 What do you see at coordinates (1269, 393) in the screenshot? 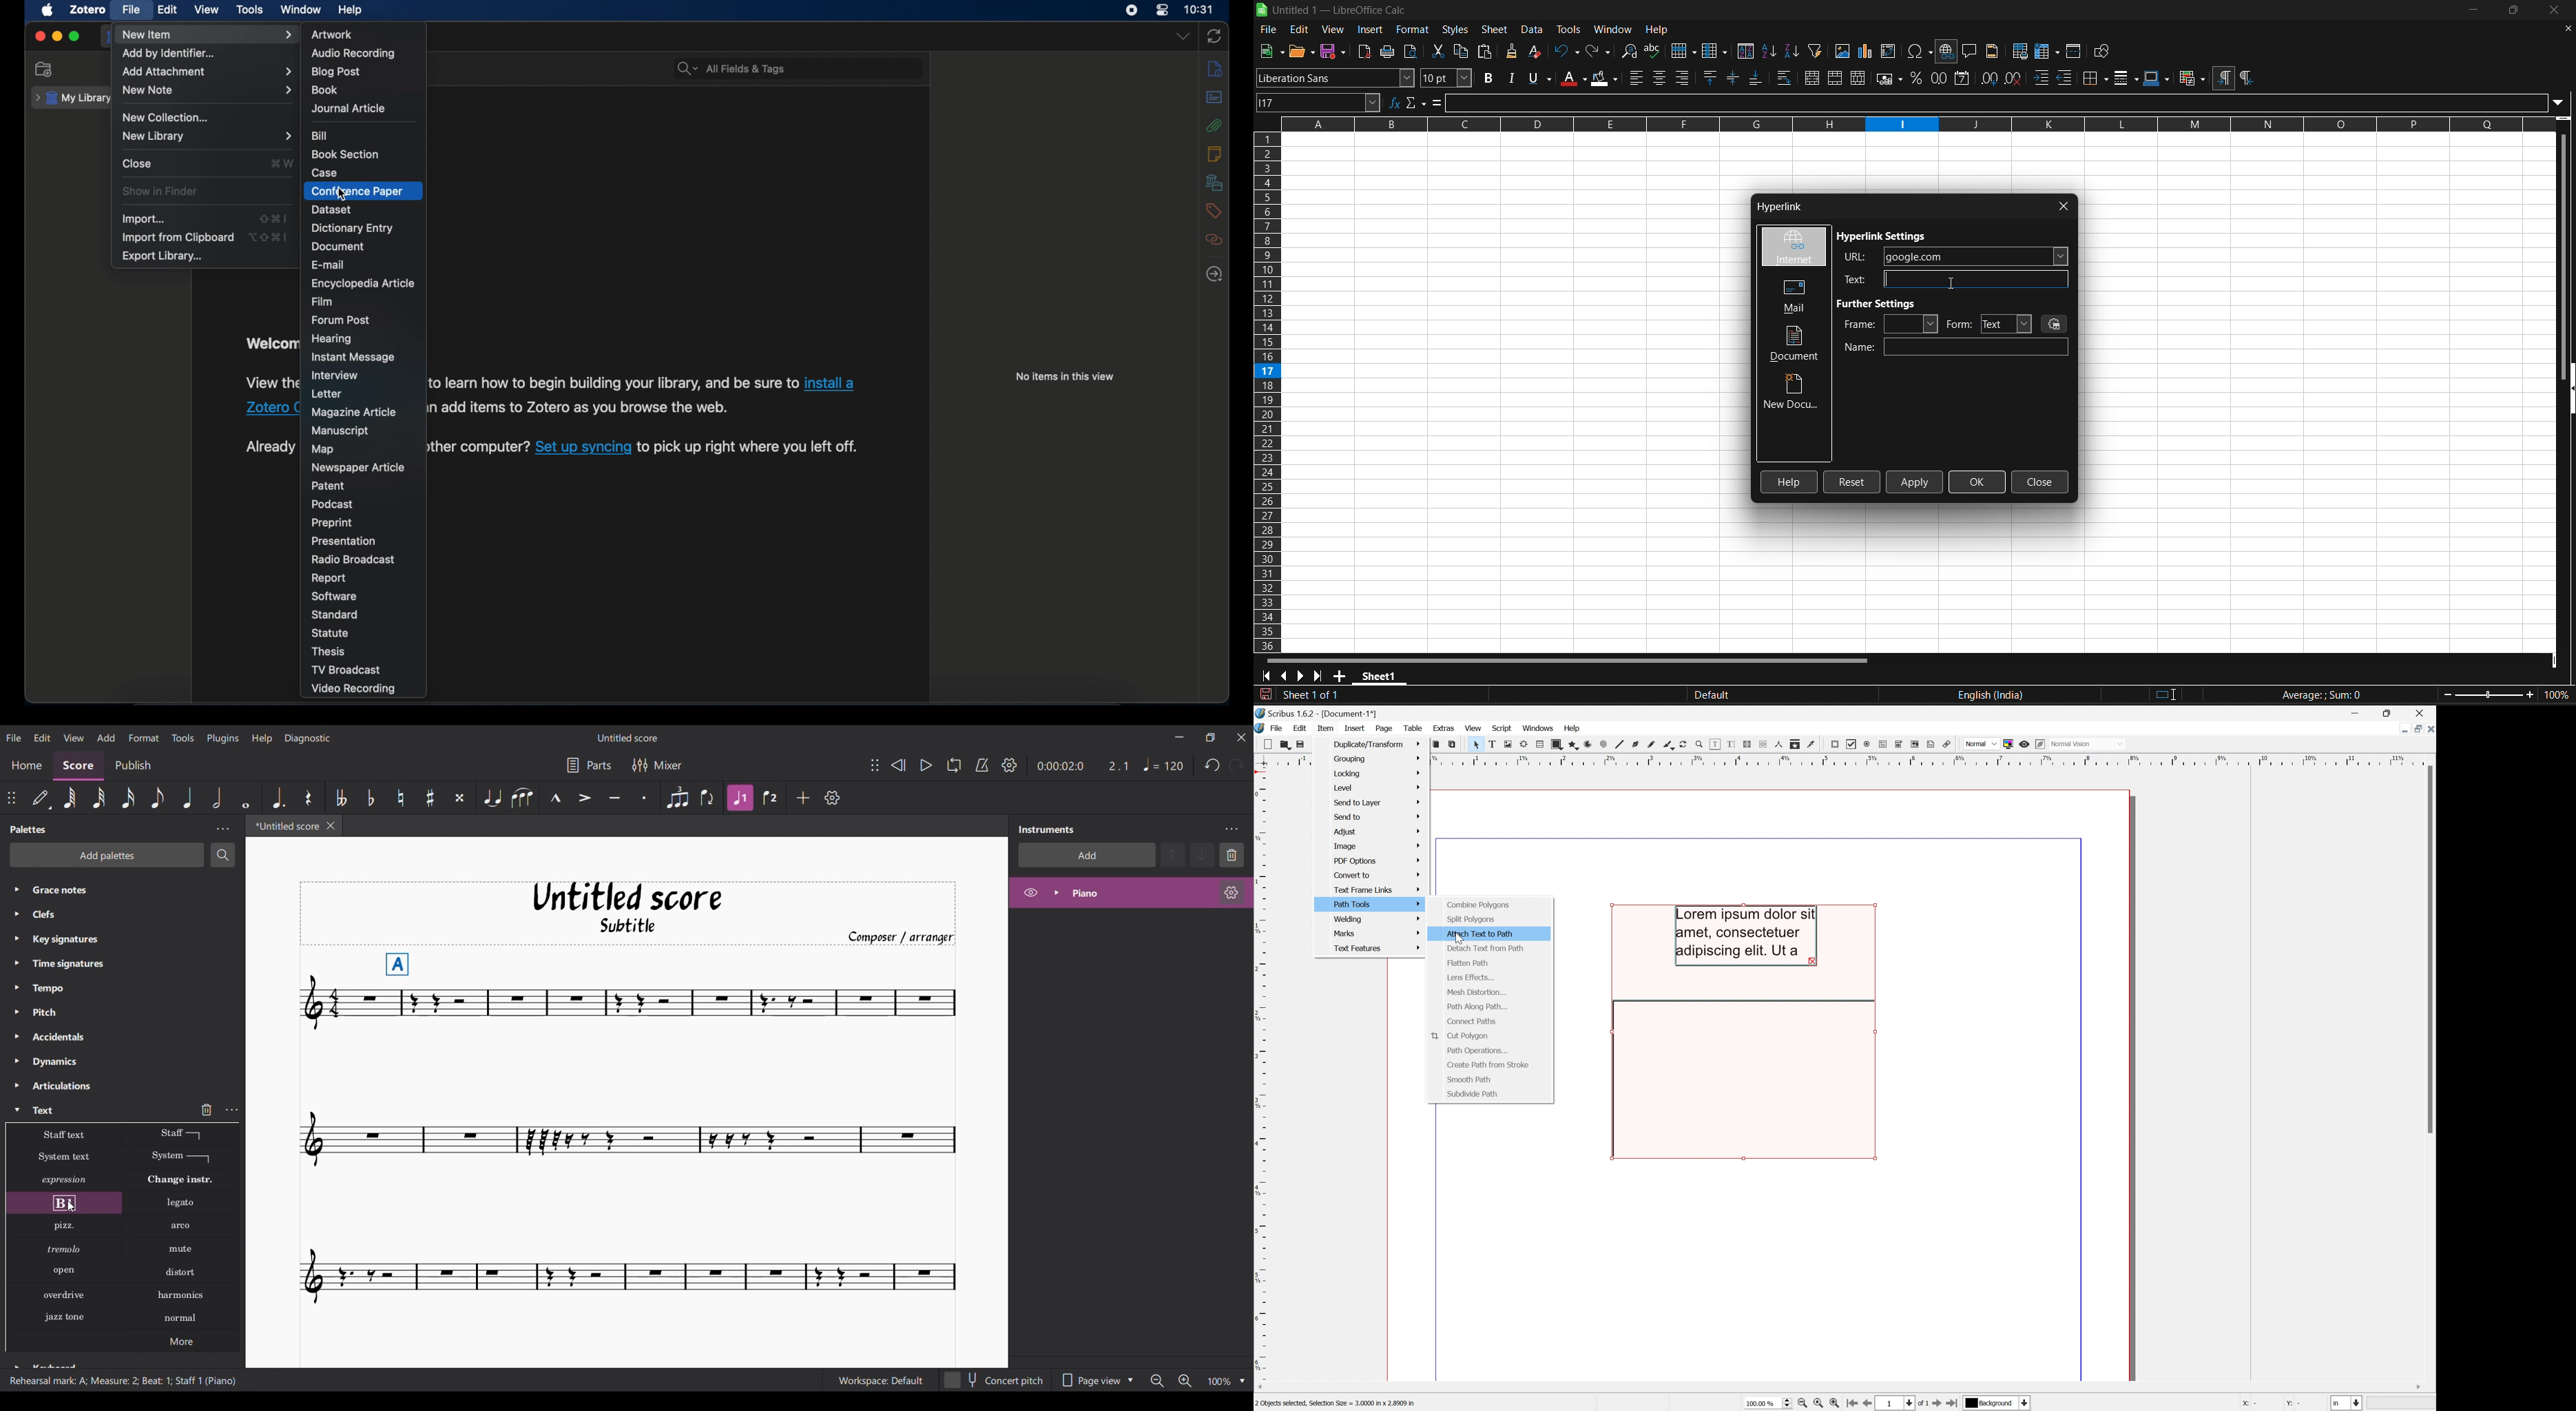
I see `columns` at bounding box center [1269, 393].